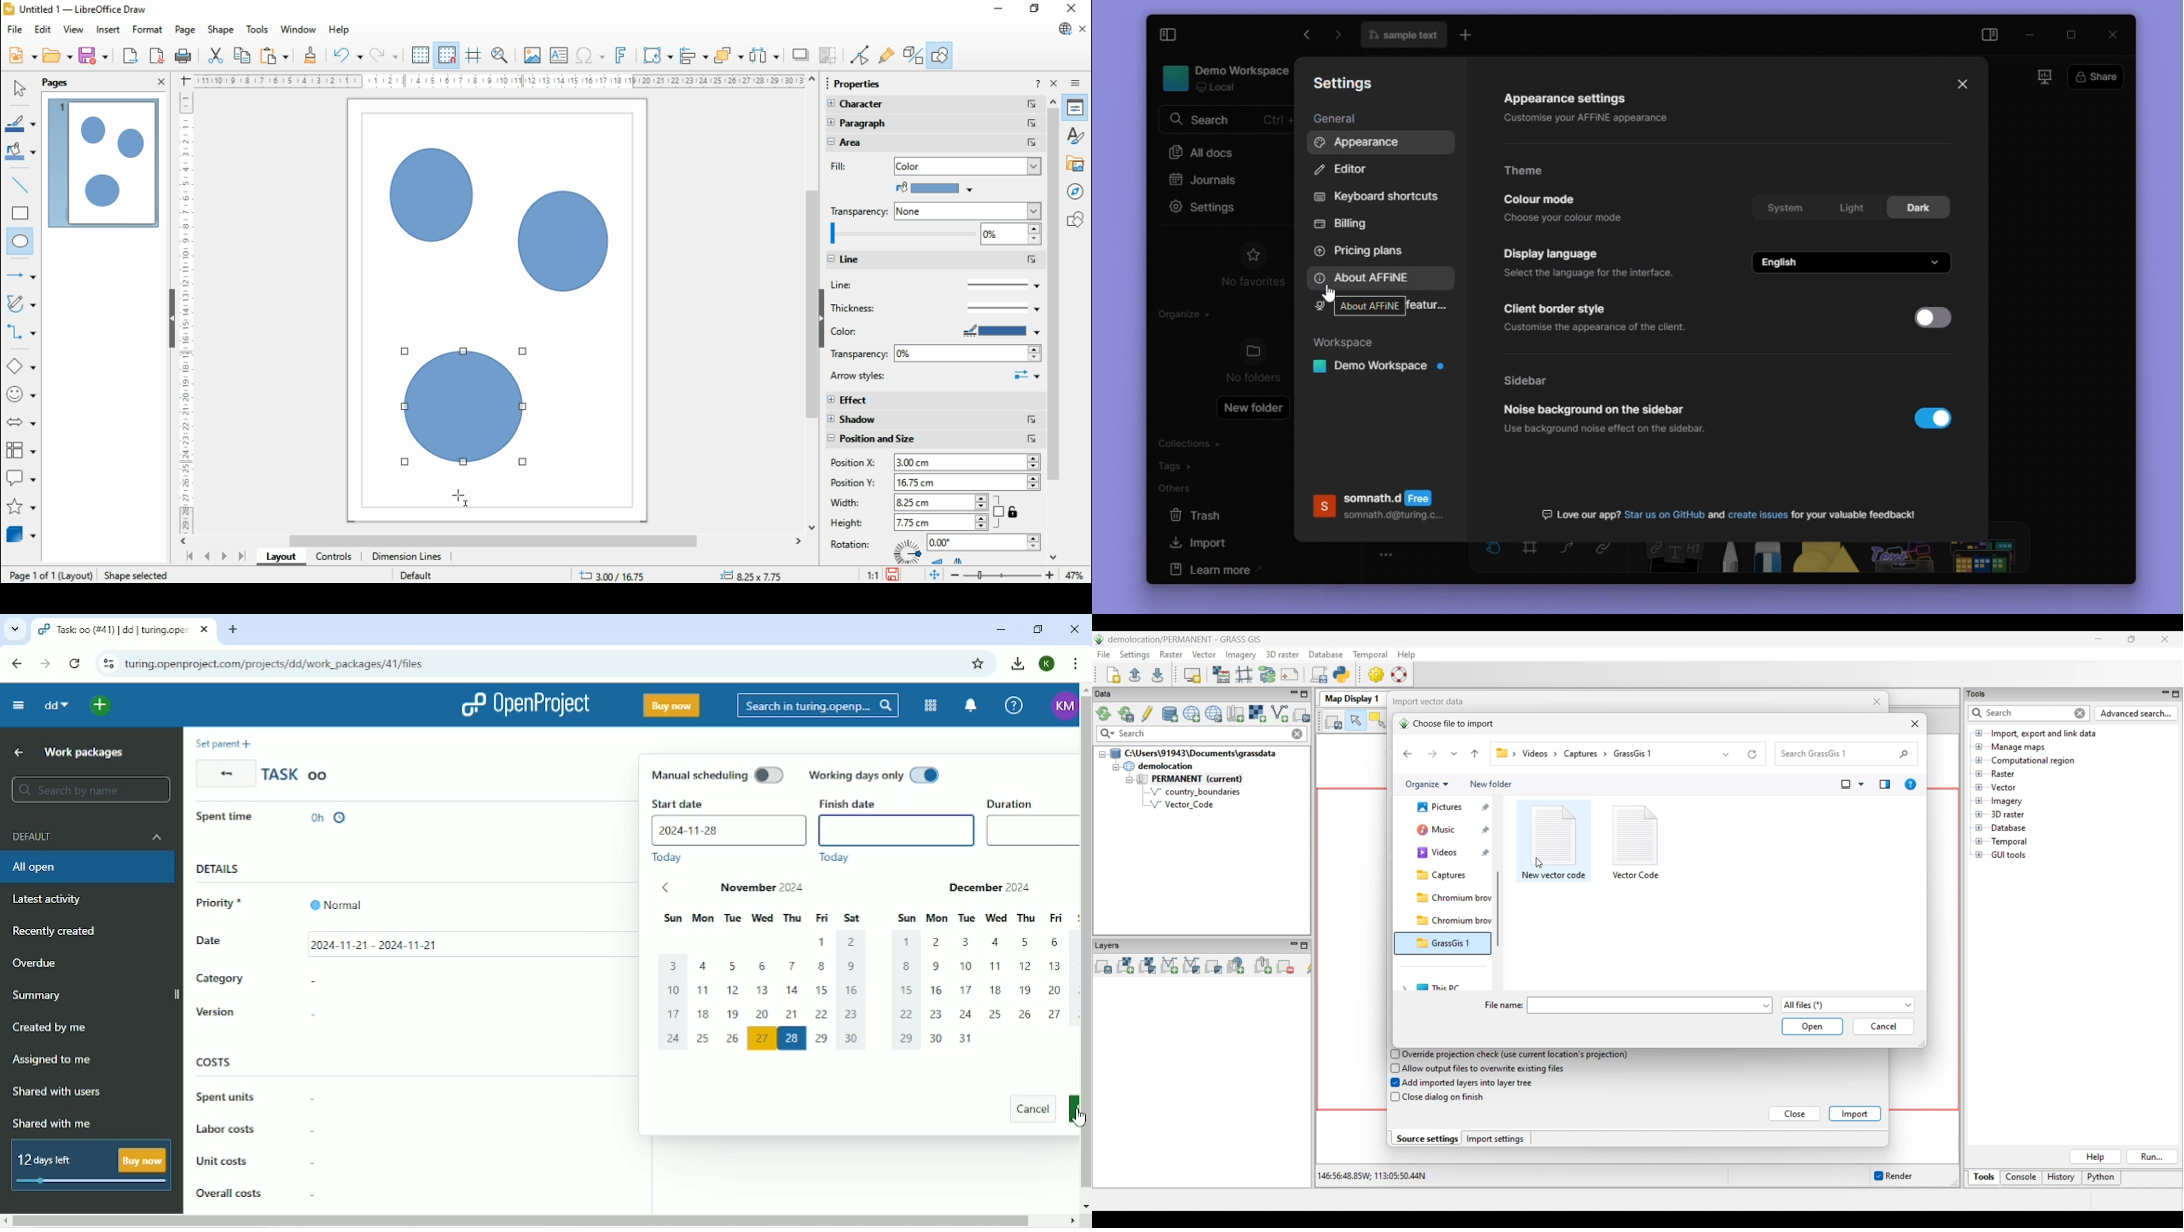 The image size is (2184, 1232). Describe the element at coordinates (656, 56) in the screenshot. I see `transformations` at that location.